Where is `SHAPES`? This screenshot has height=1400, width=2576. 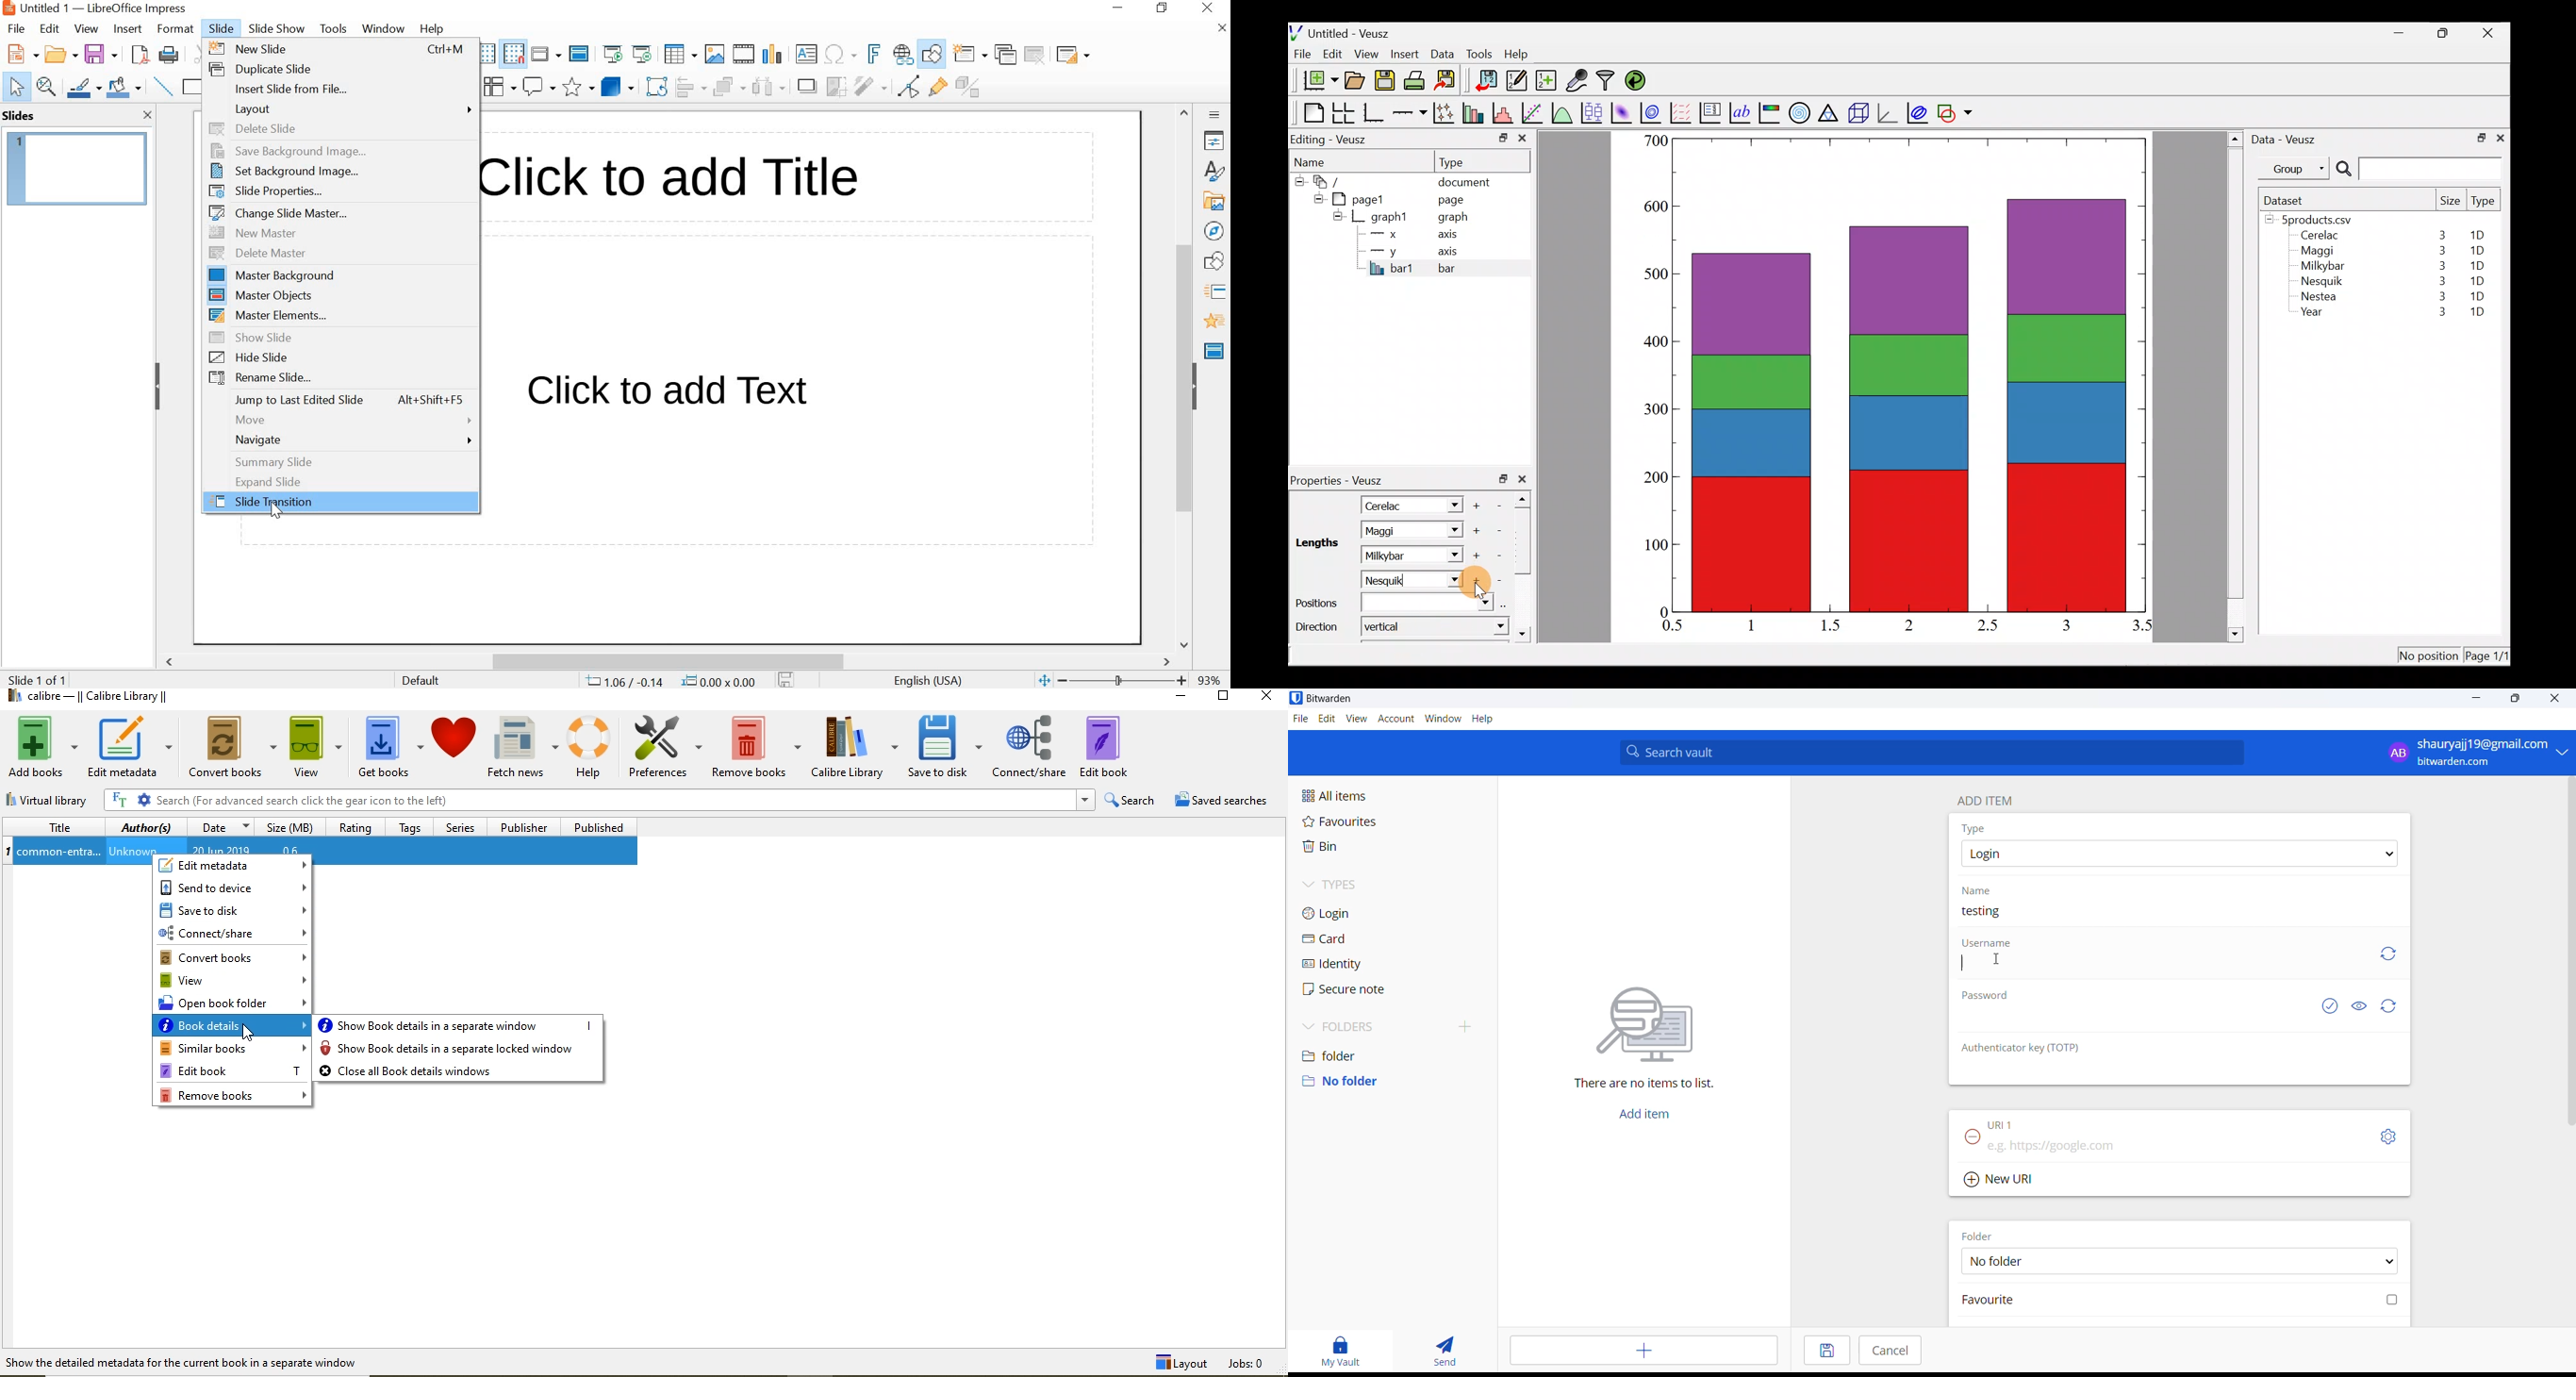
SHAPES is located at coordinates (1216, 261).